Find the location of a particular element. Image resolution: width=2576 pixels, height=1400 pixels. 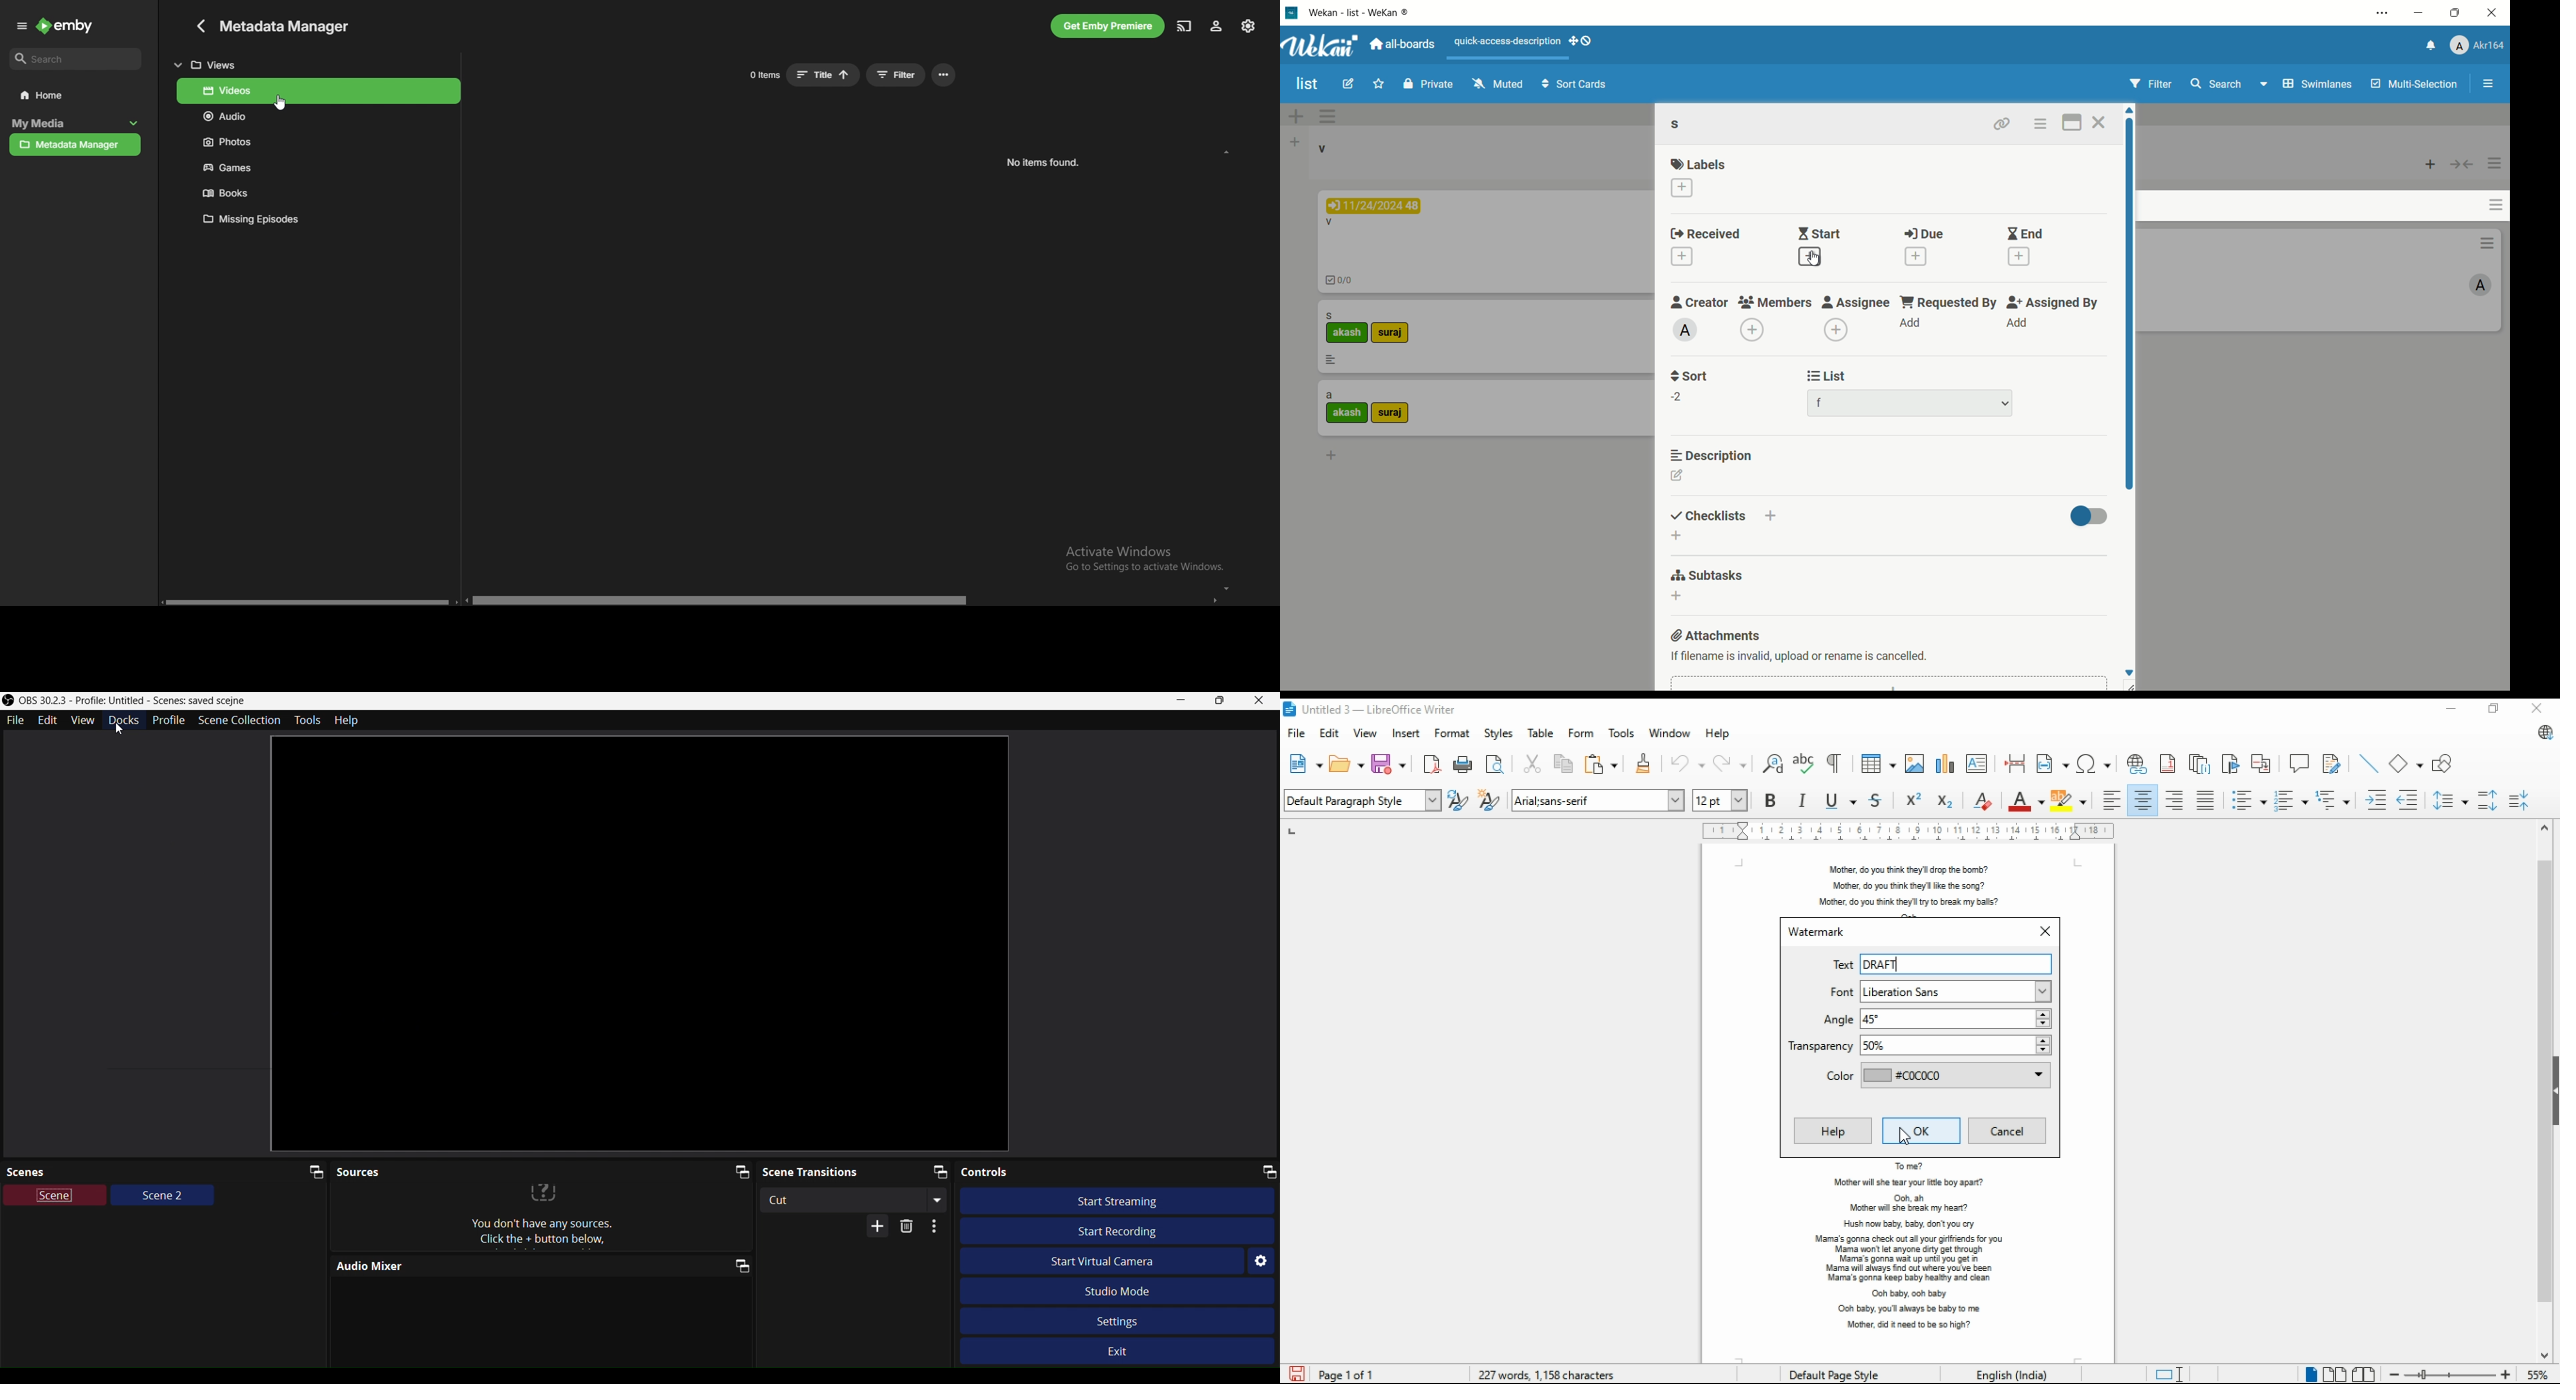

toggle formatting marks is located at coordinates (1836, 764).